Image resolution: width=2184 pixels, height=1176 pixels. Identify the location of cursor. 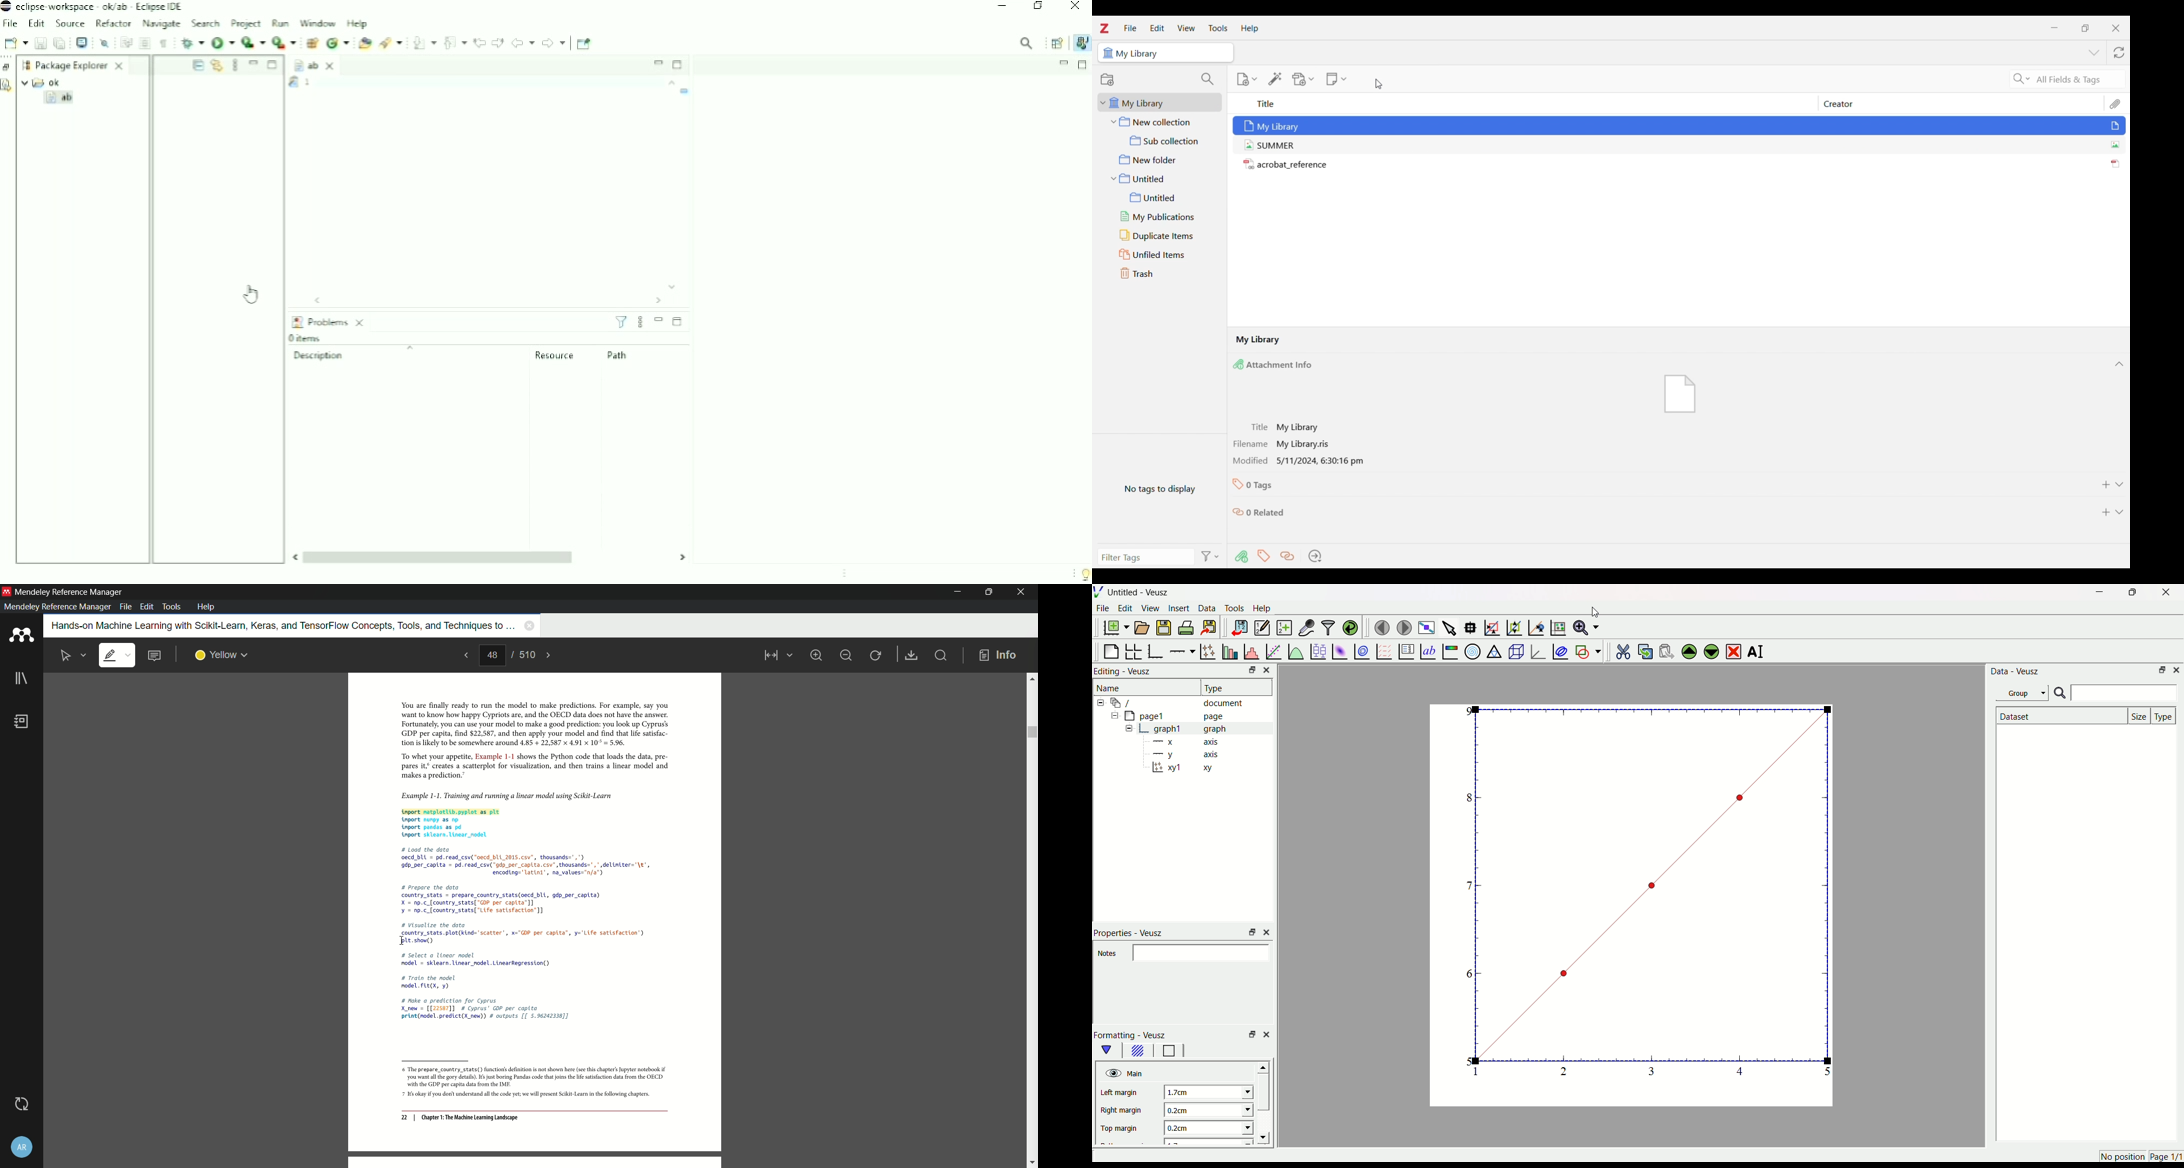
(402, 942).